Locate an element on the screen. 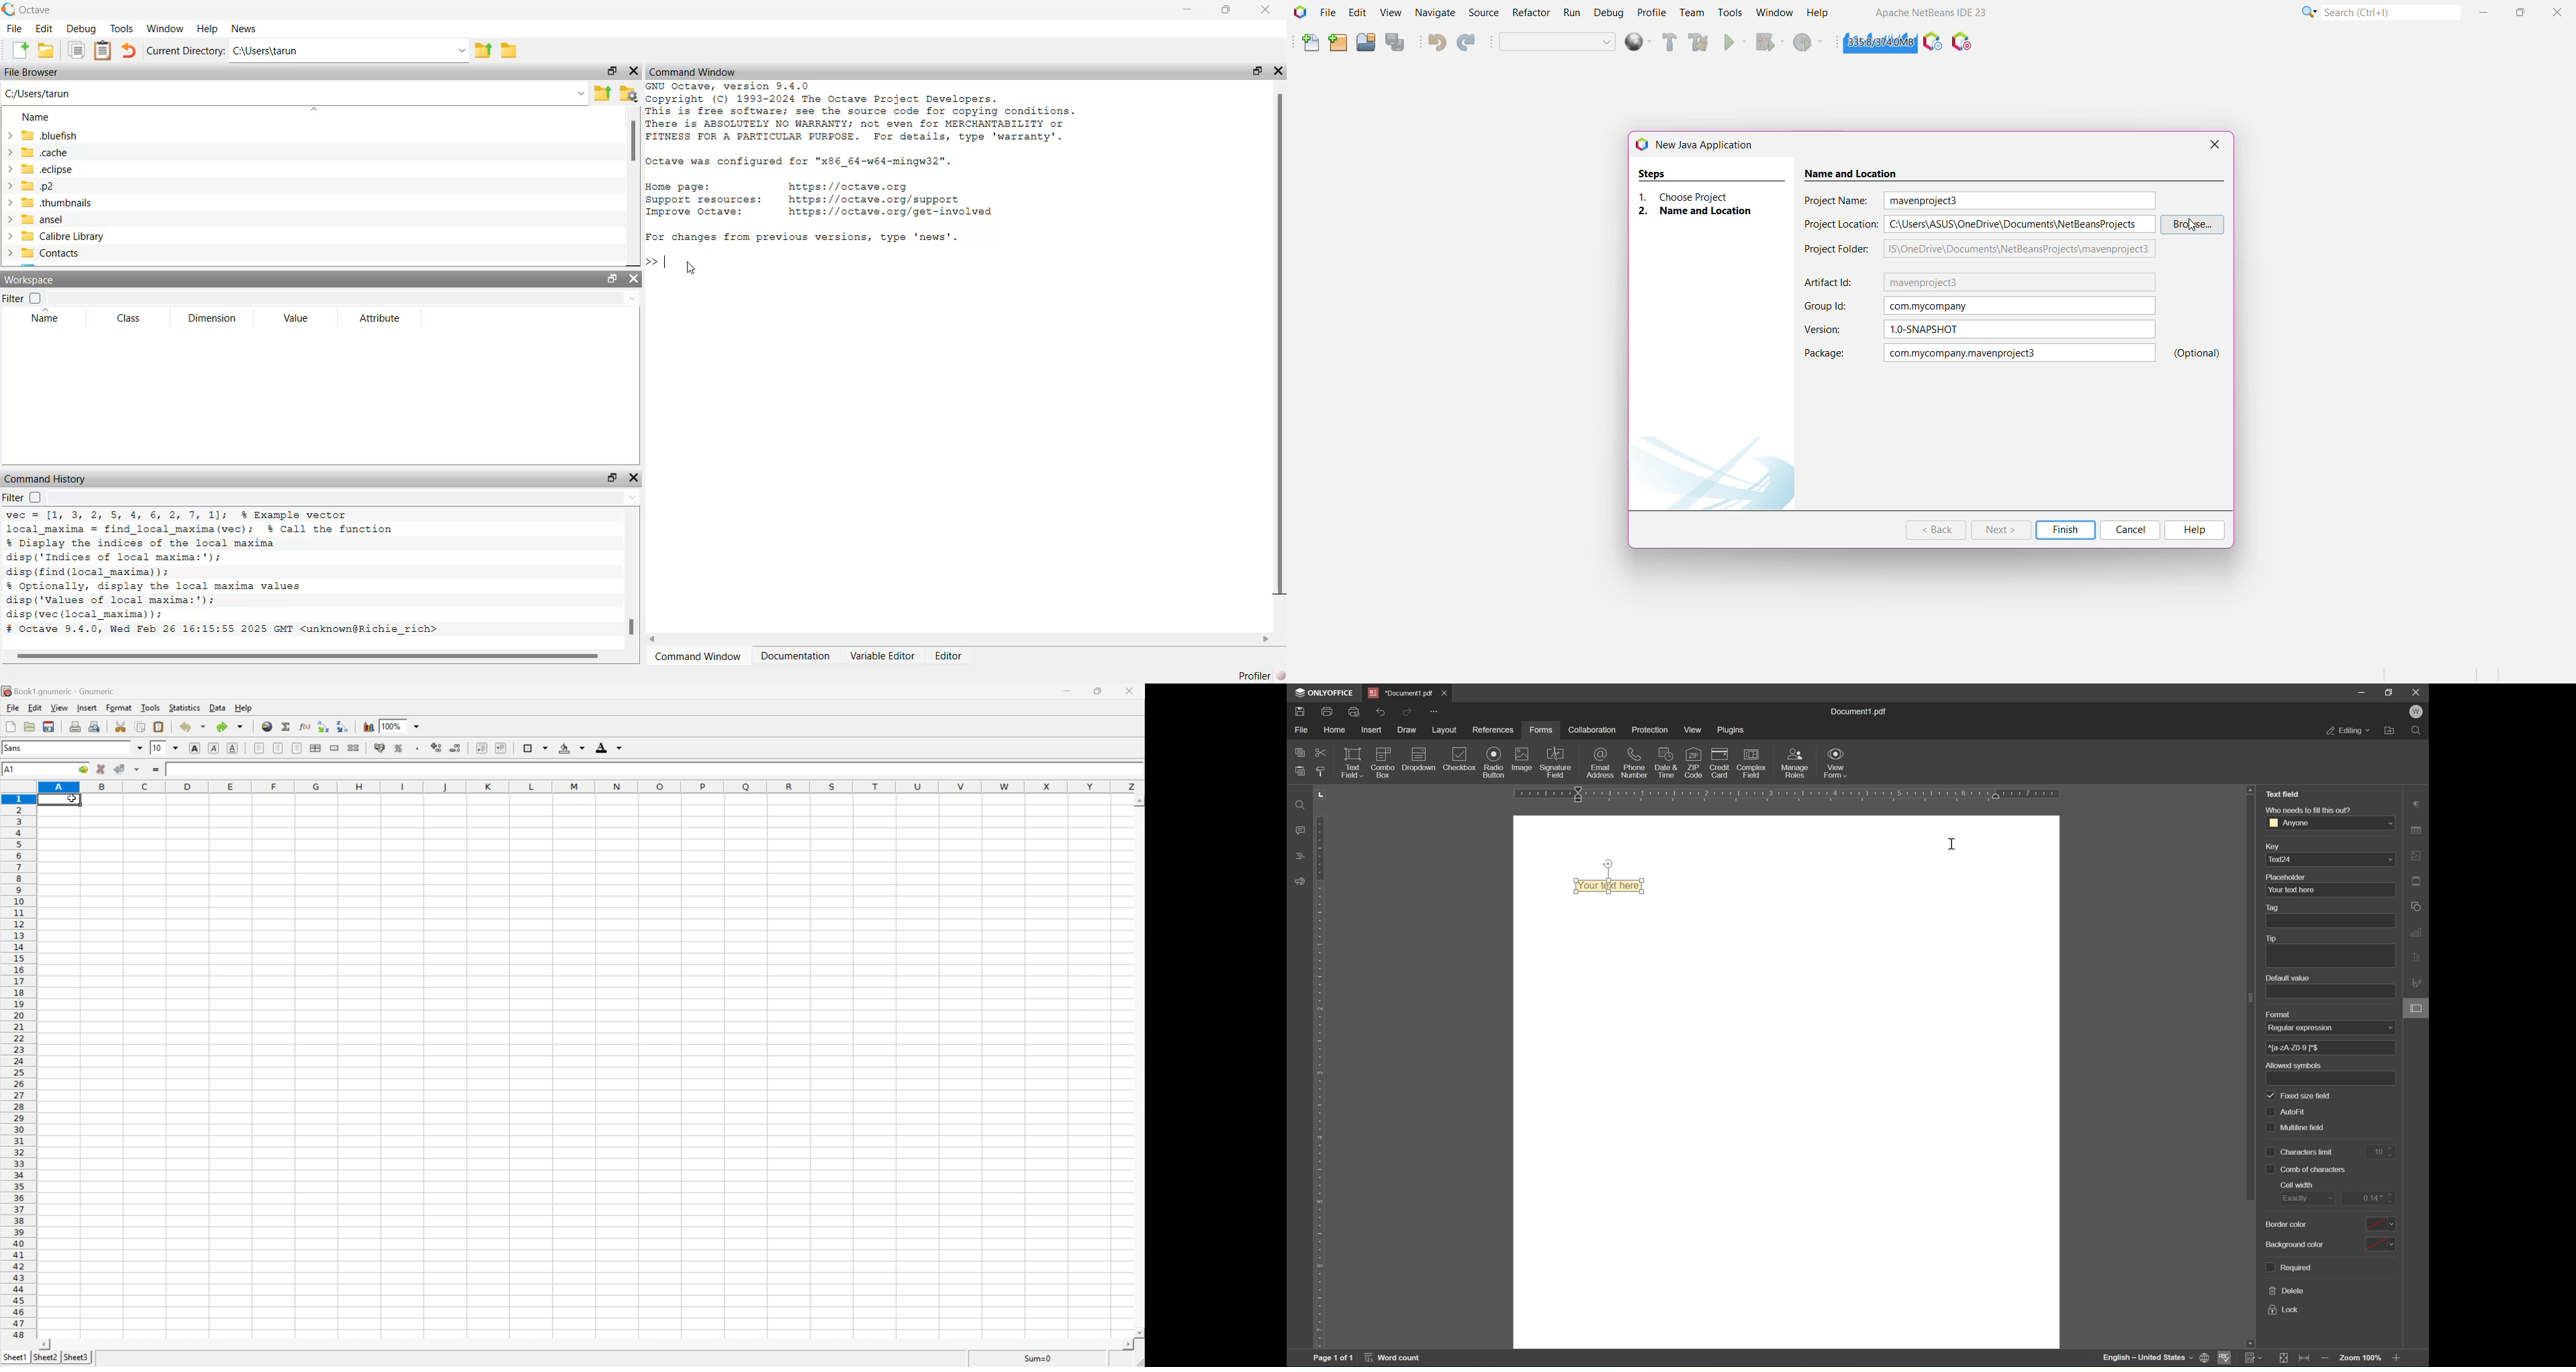  find is located at coordinates (2419, 731).